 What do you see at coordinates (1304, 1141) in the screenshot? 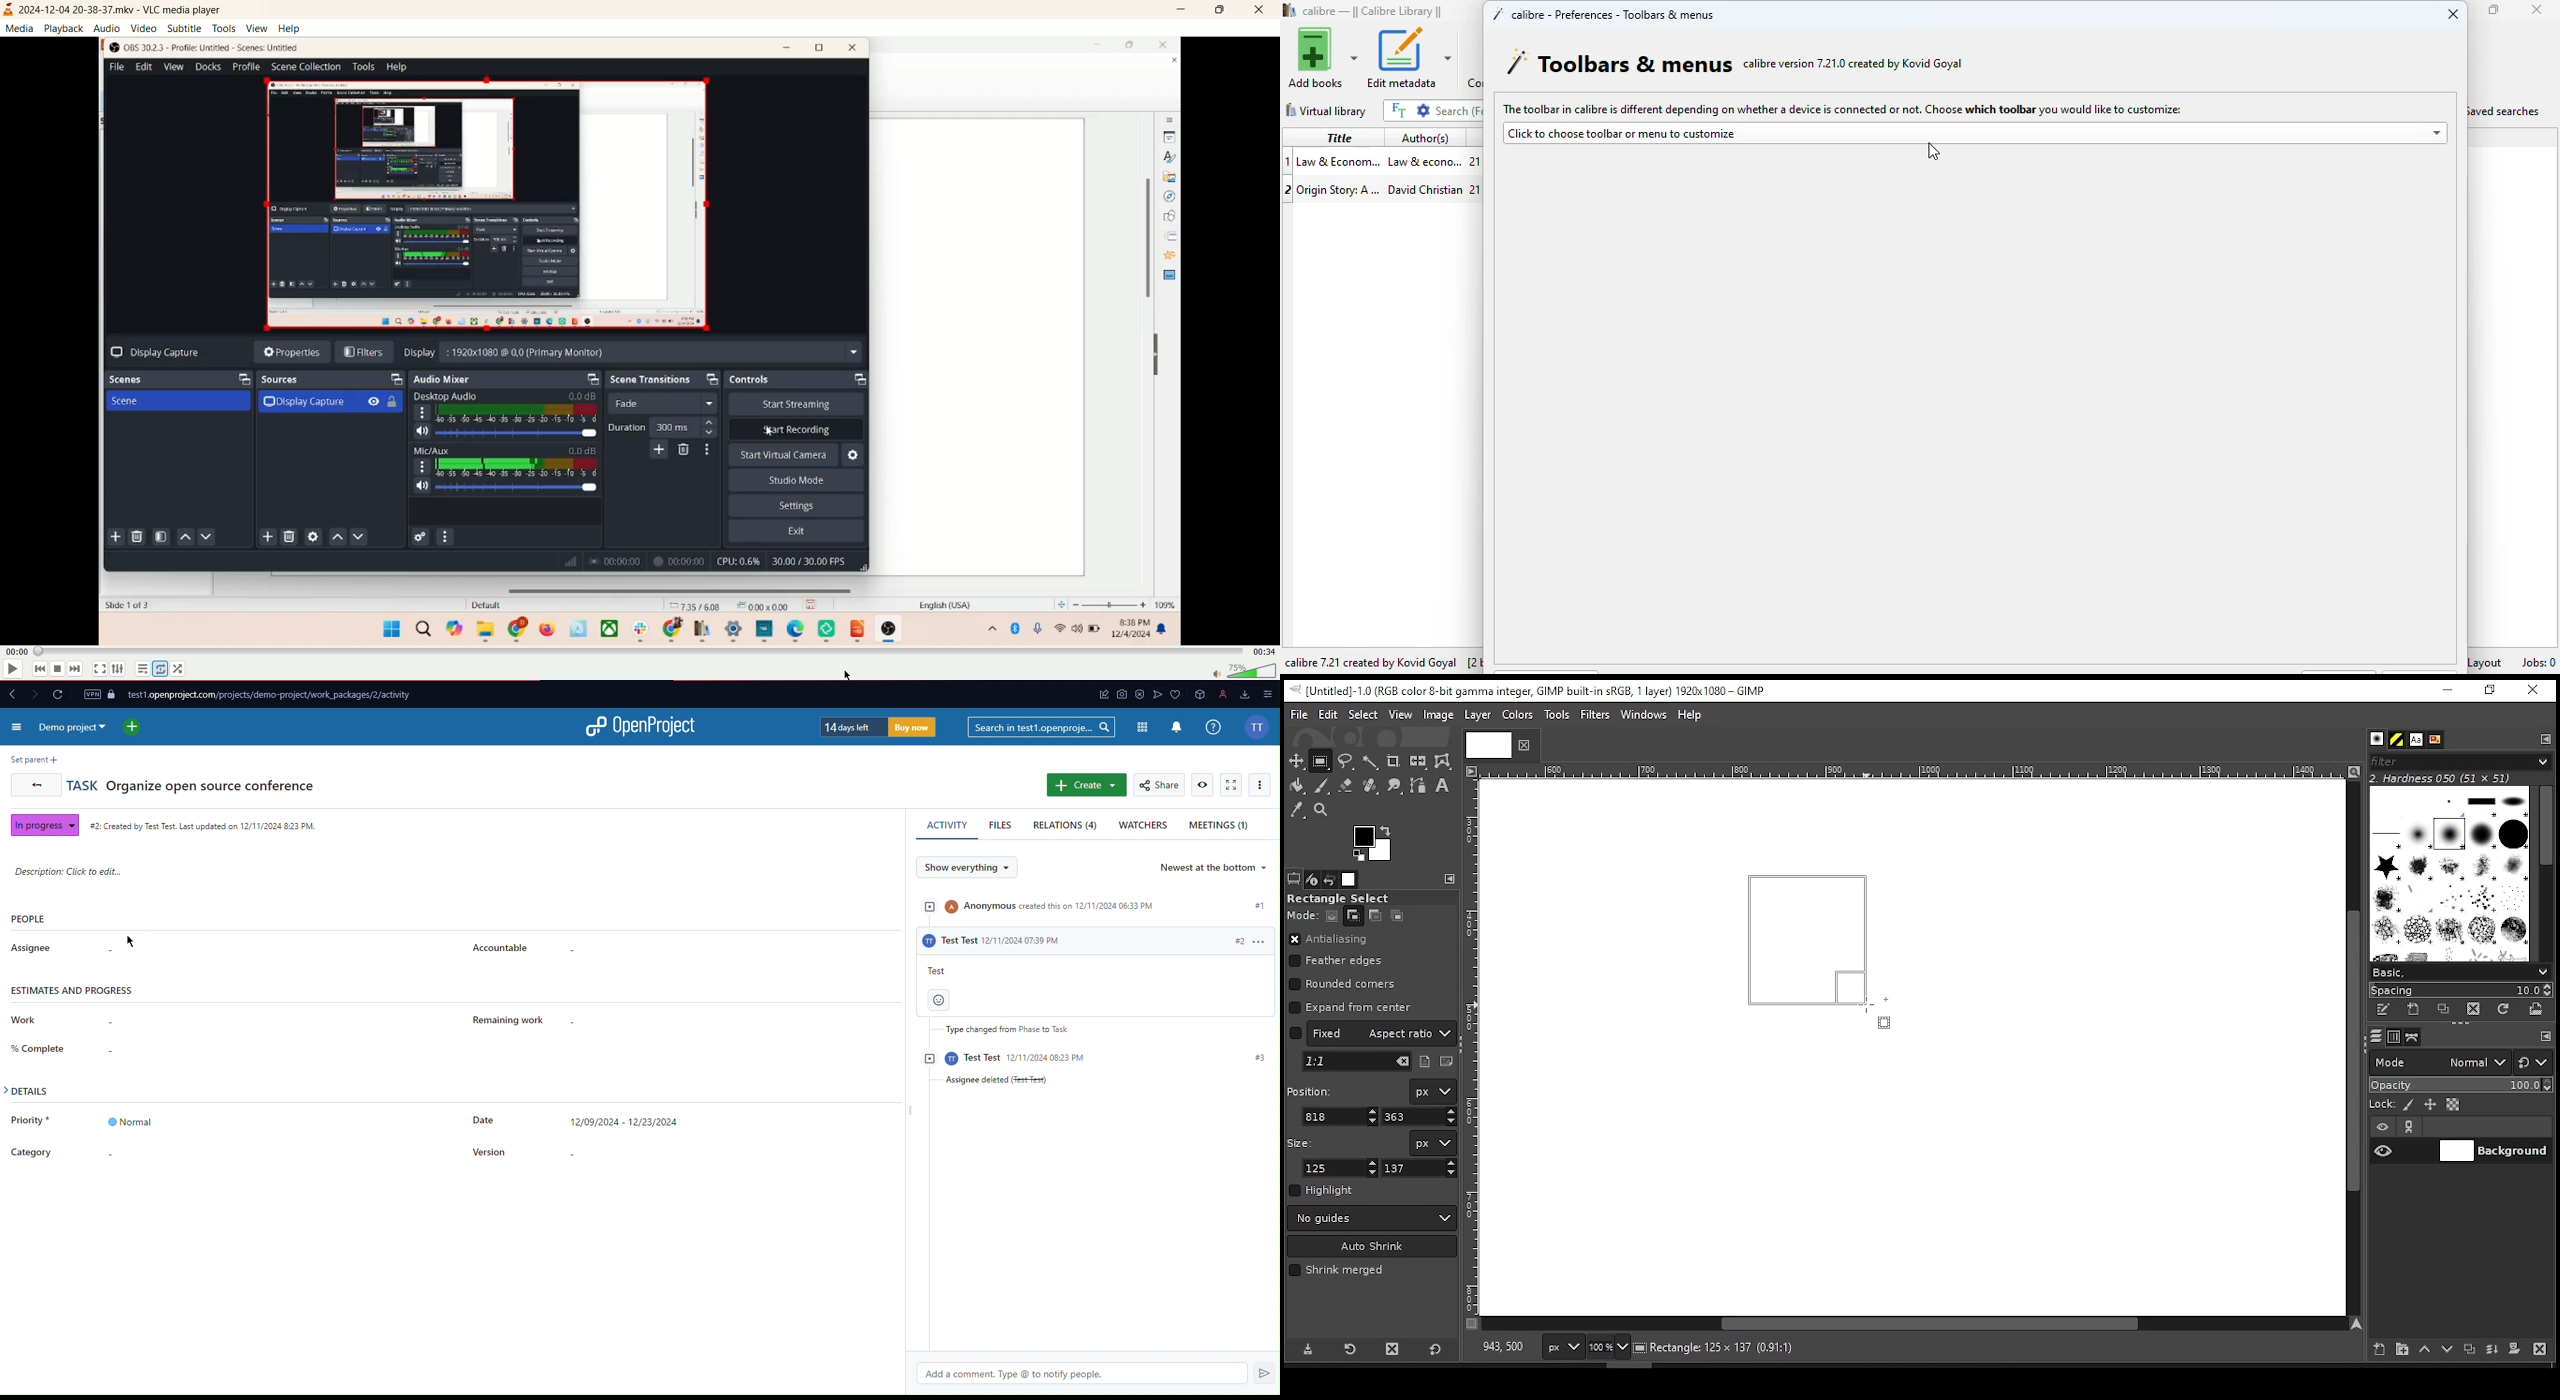
I see `size` at bounding box center [1304, 1141].